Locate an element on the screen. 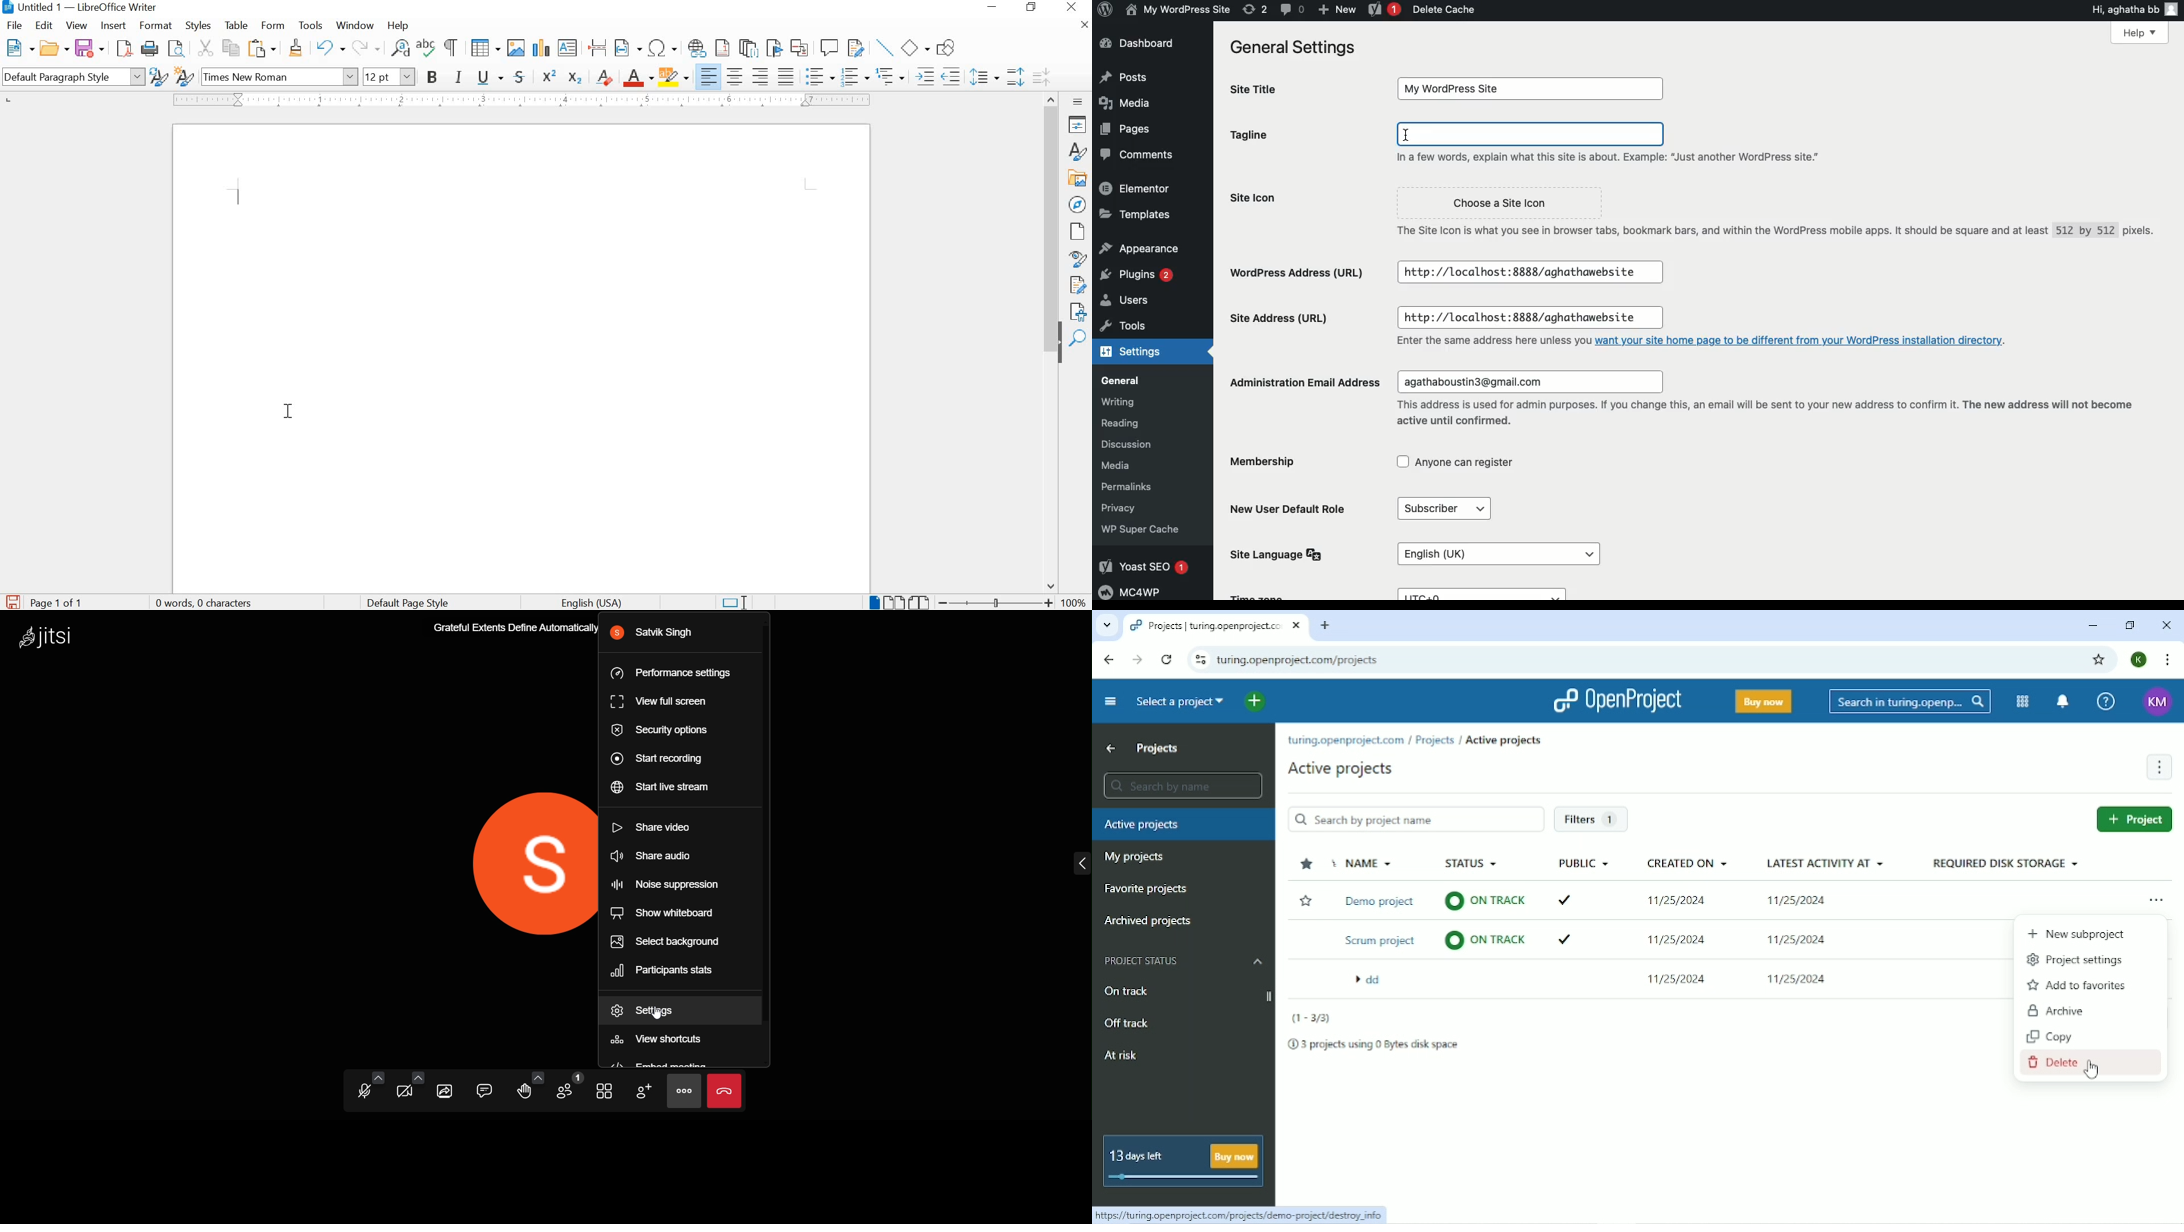 This screenshot has height=1232, width=2184. Media is located at coordinates (1131, 102).